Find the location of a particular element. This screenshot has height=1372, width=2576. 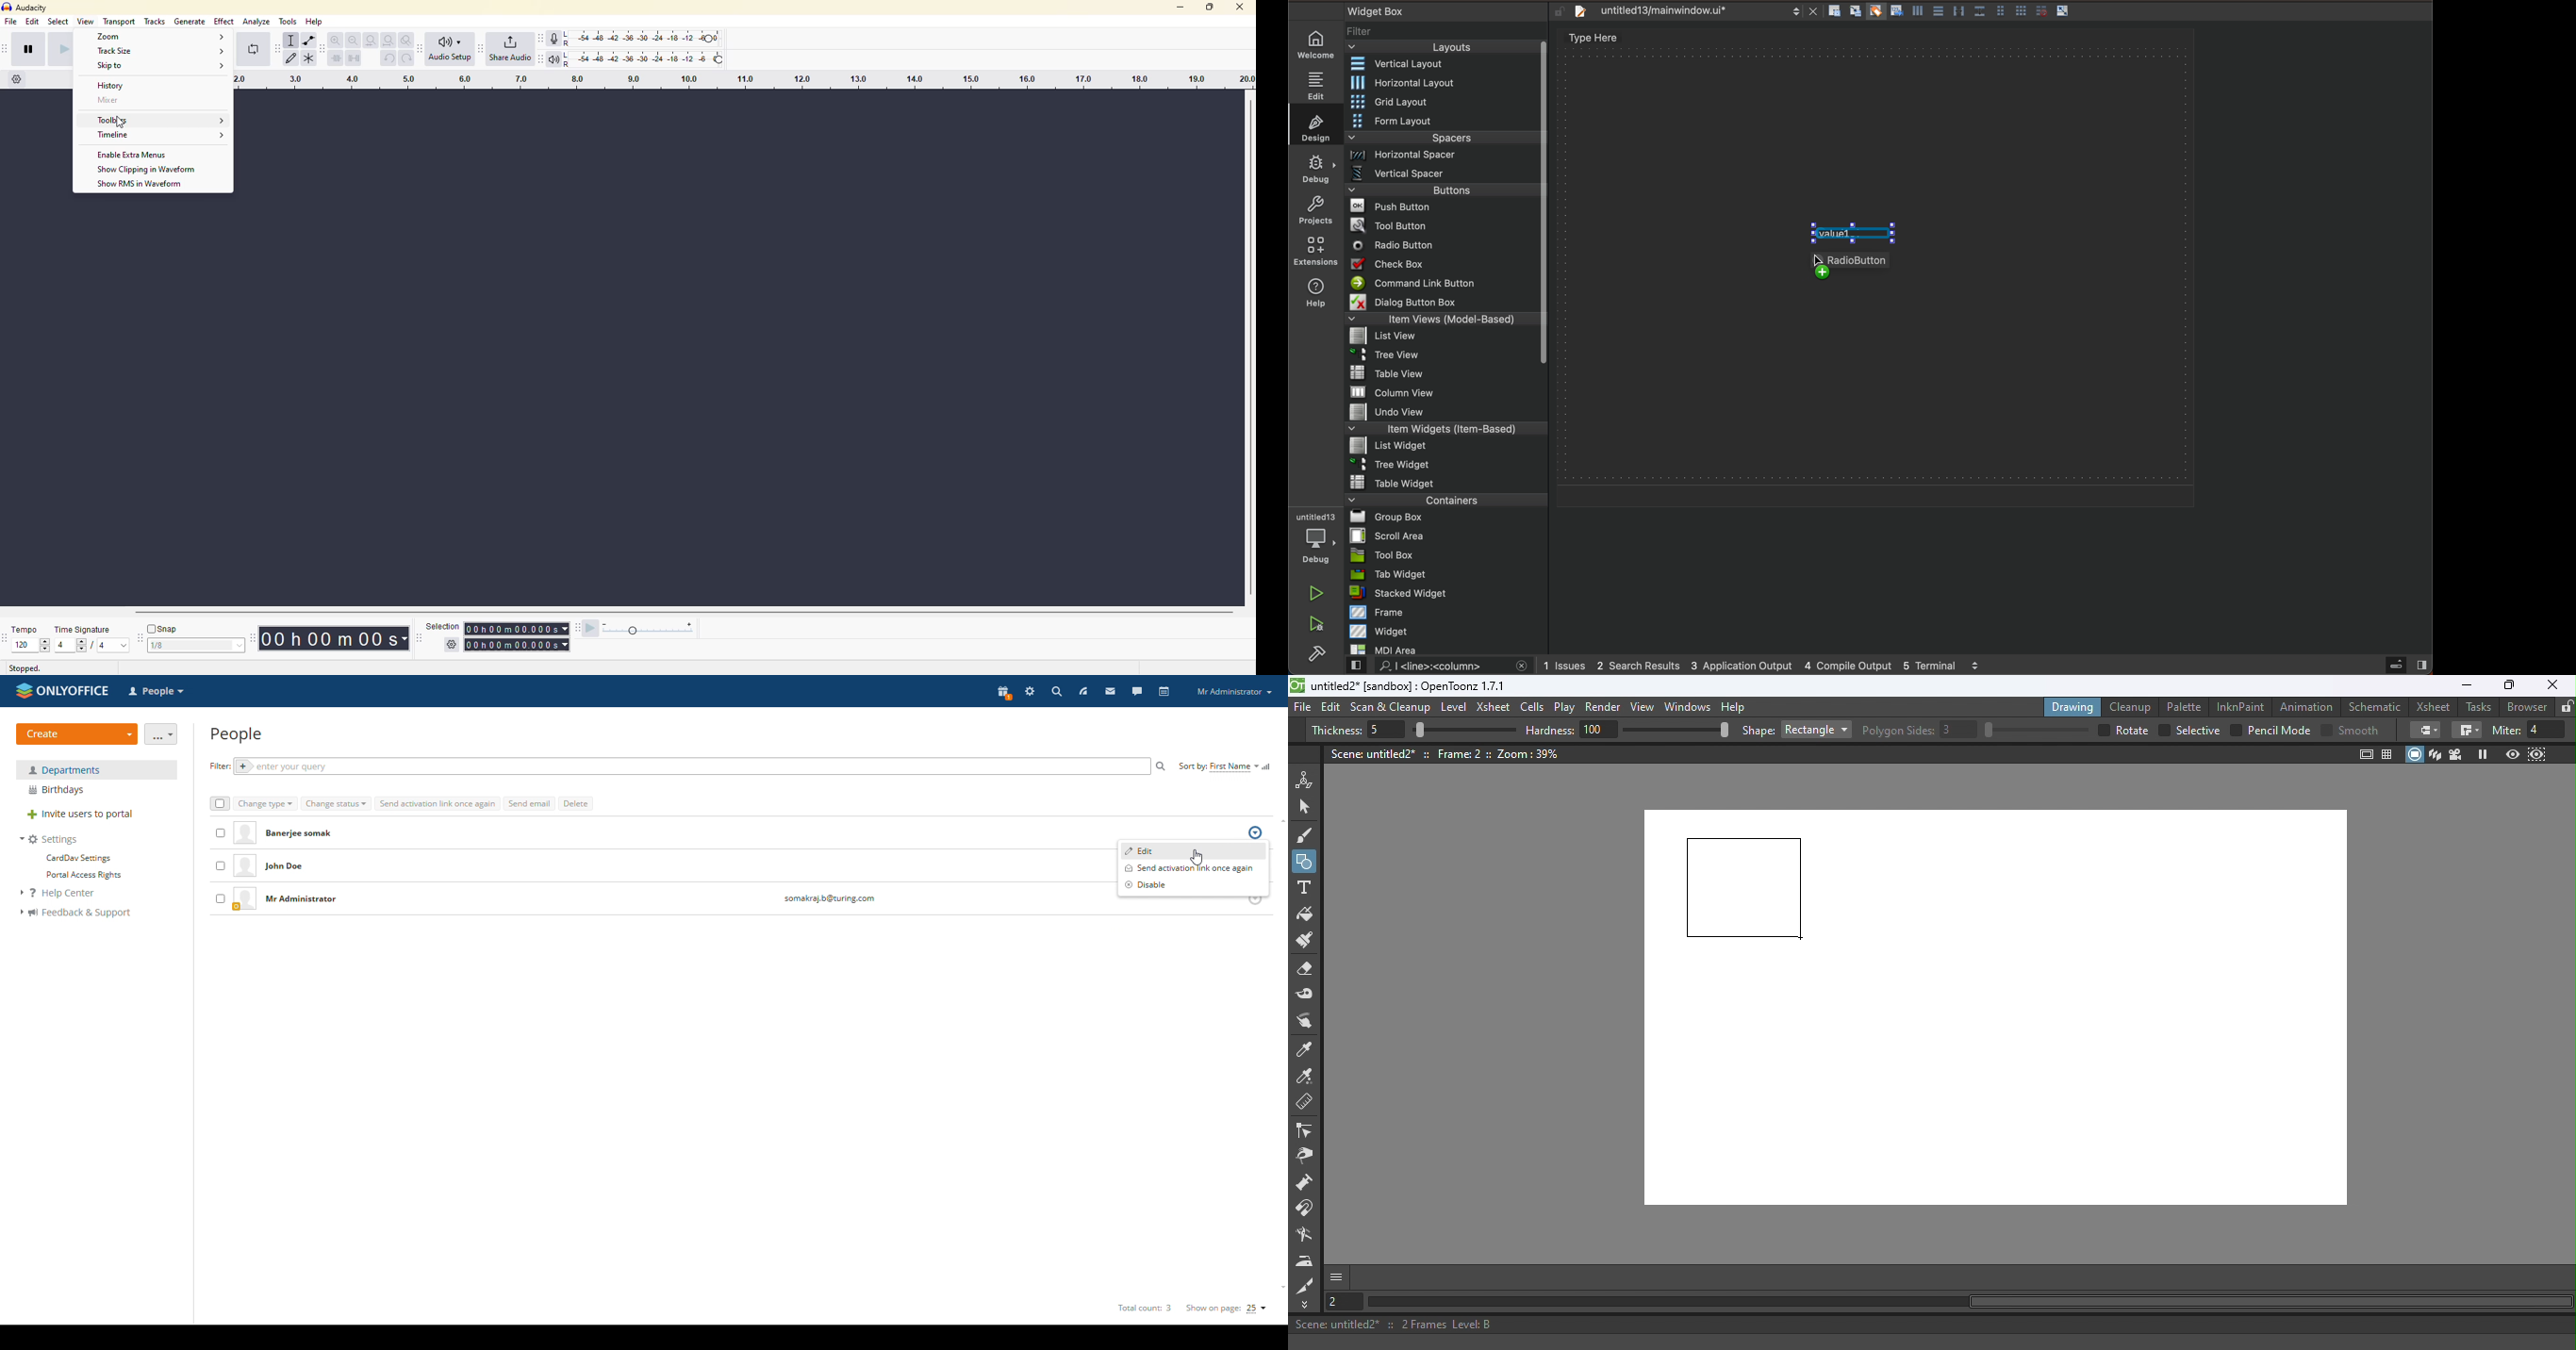

effect is located at coordinates (224, 21).